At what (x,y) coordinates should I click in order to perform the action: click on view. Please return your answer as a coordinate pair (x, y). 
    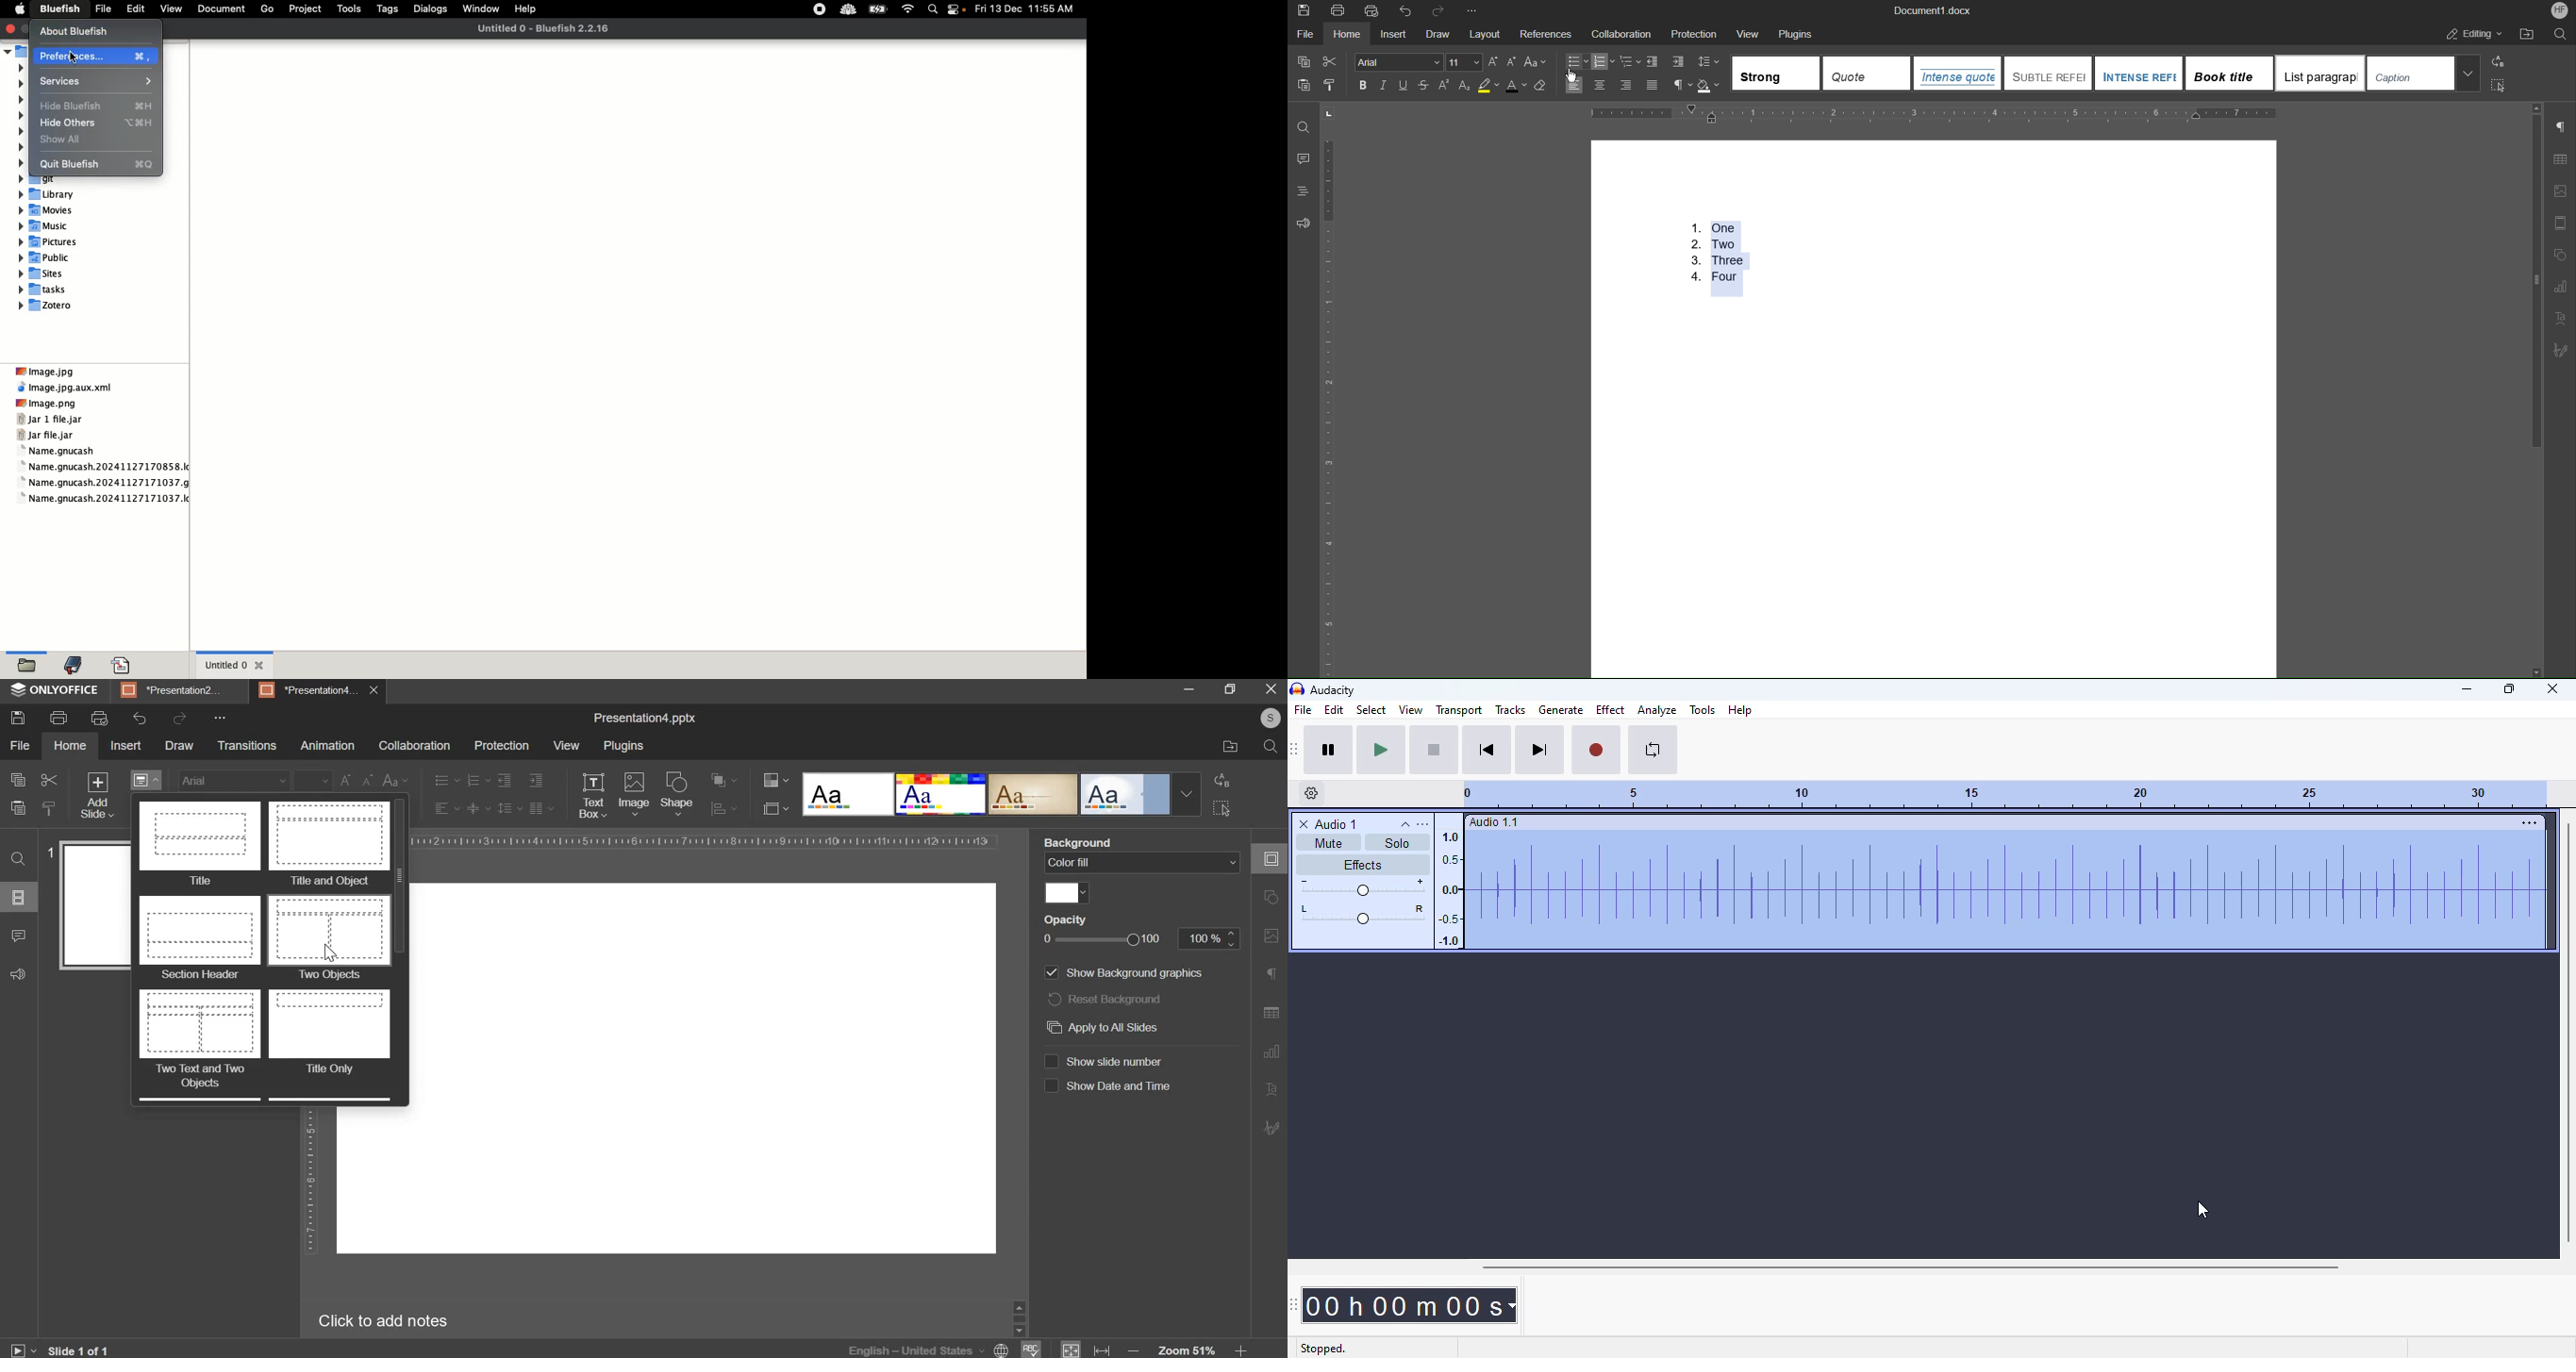
    Looking at the image, I should click on (568, 745).